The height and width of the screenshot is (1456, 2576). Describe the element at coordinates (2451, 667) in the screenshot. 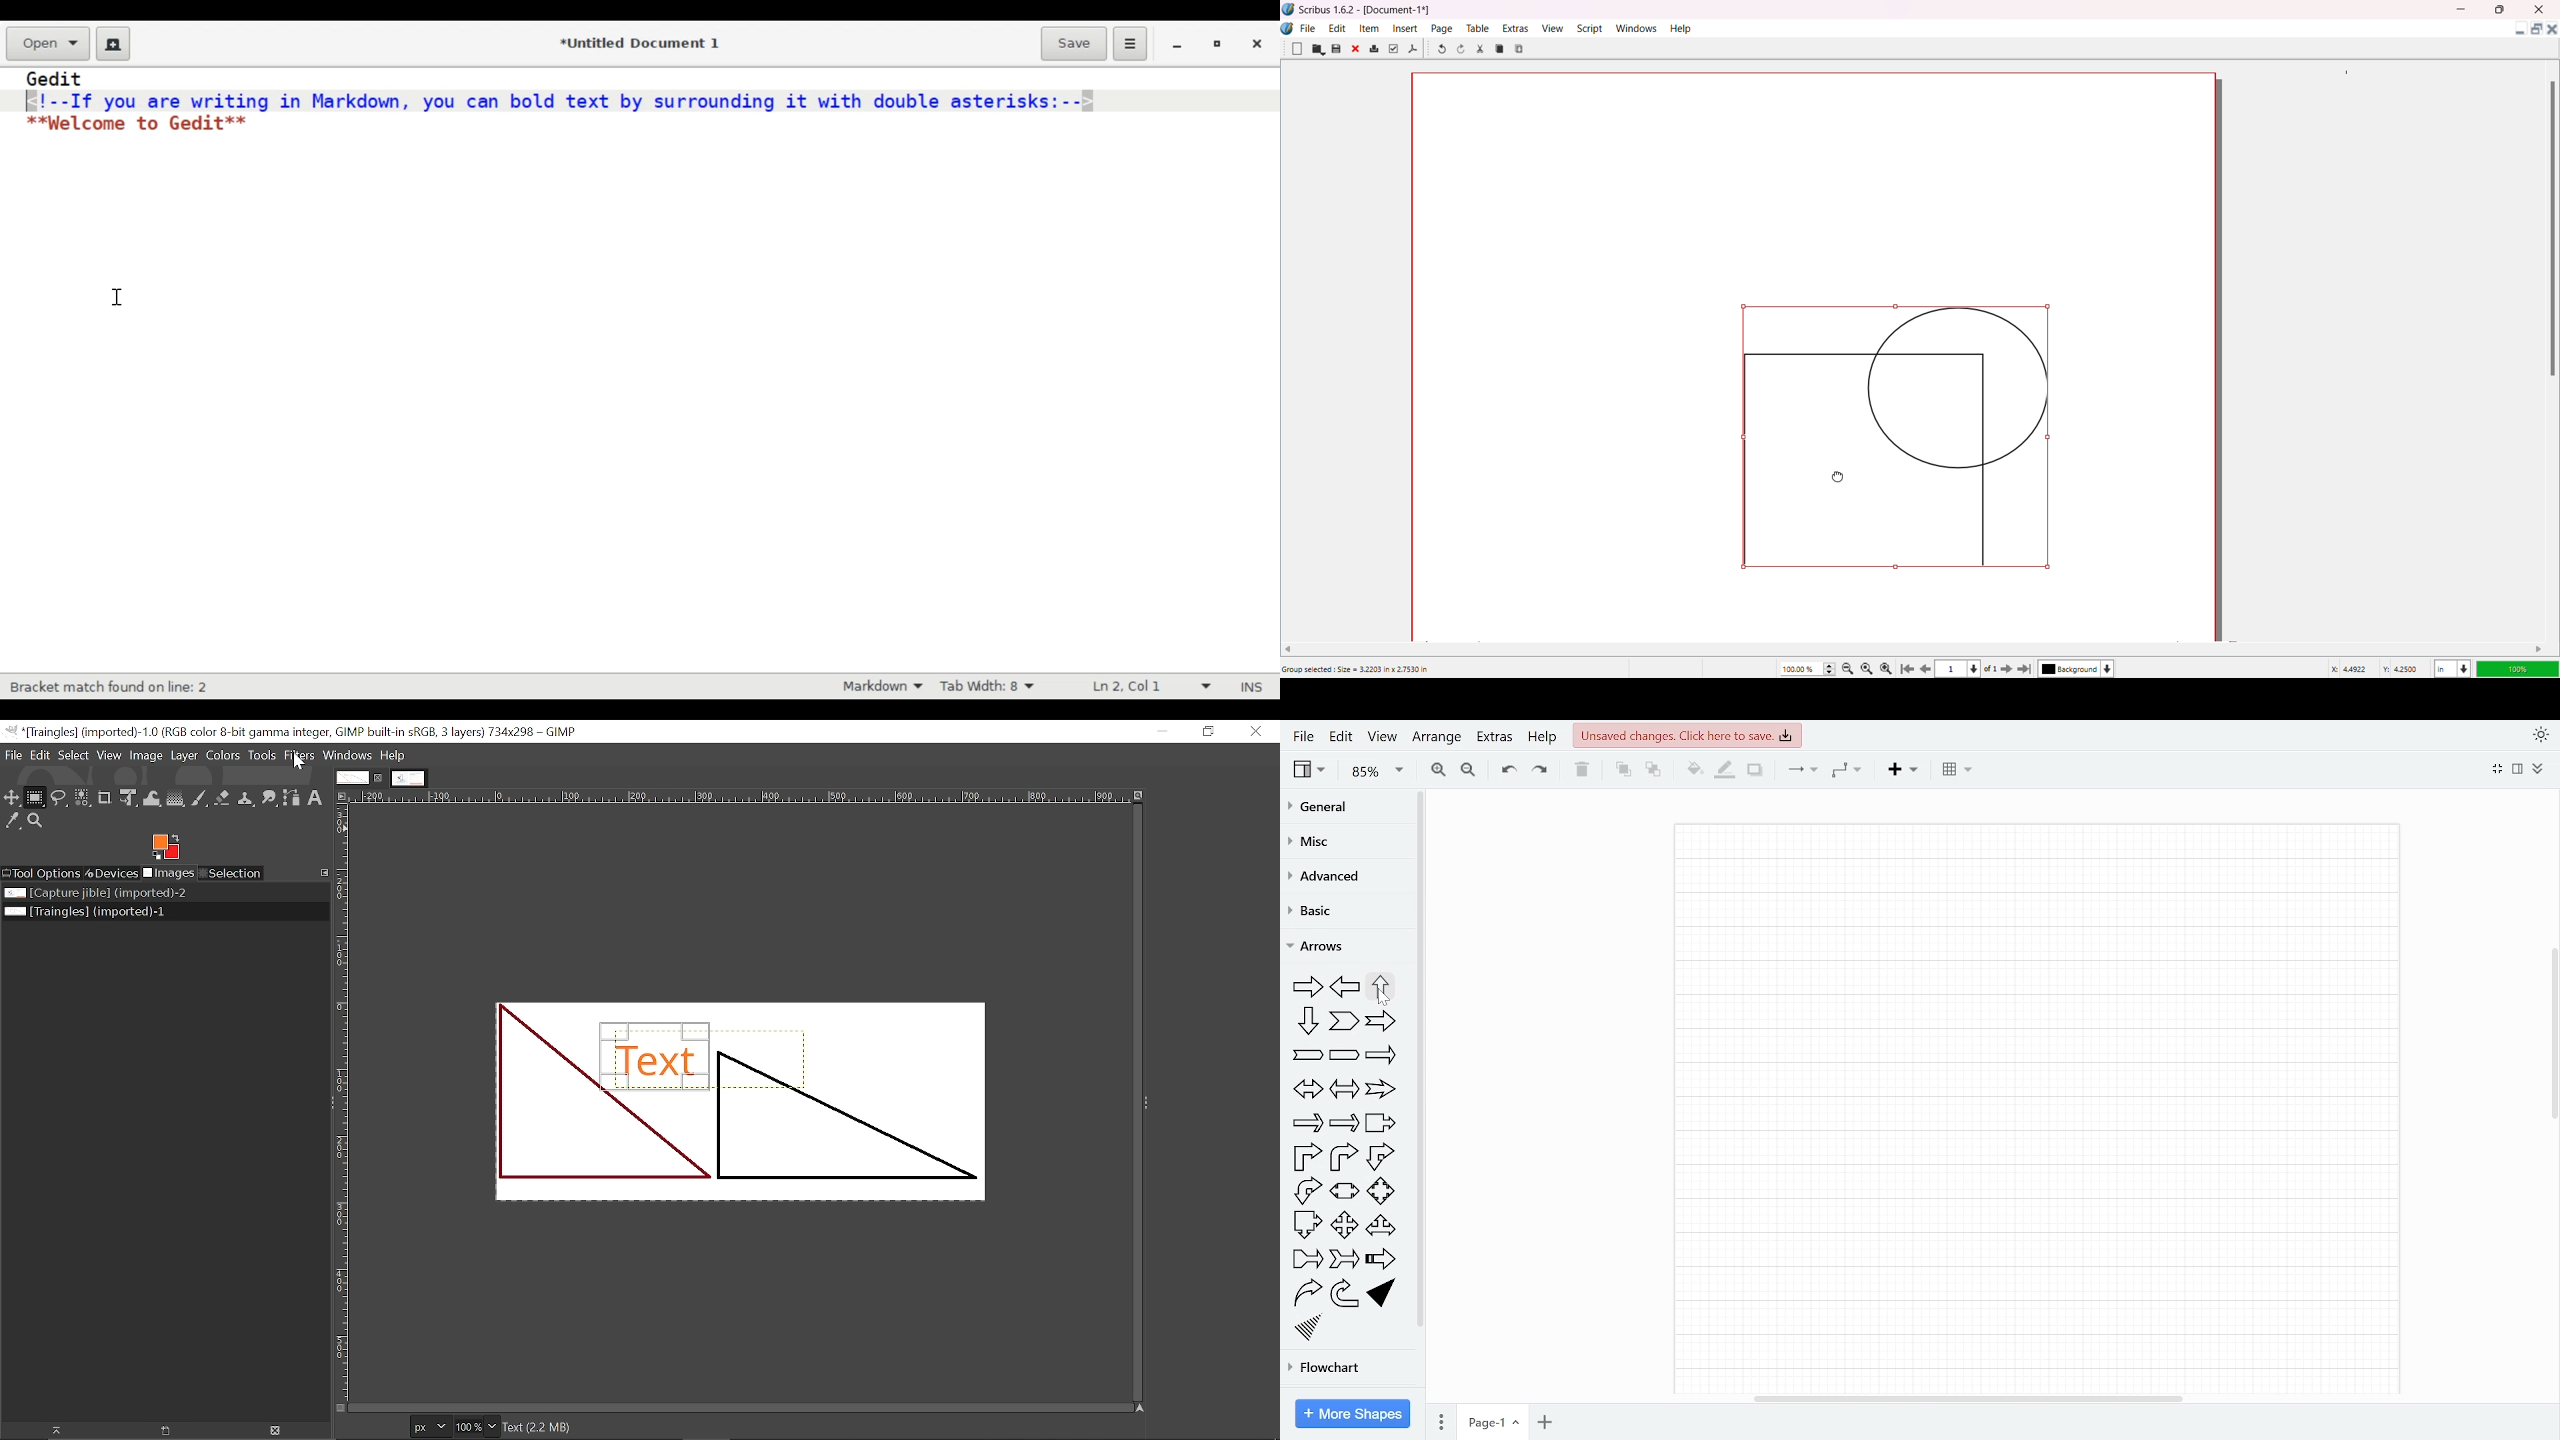

I see `Unit` at that location.